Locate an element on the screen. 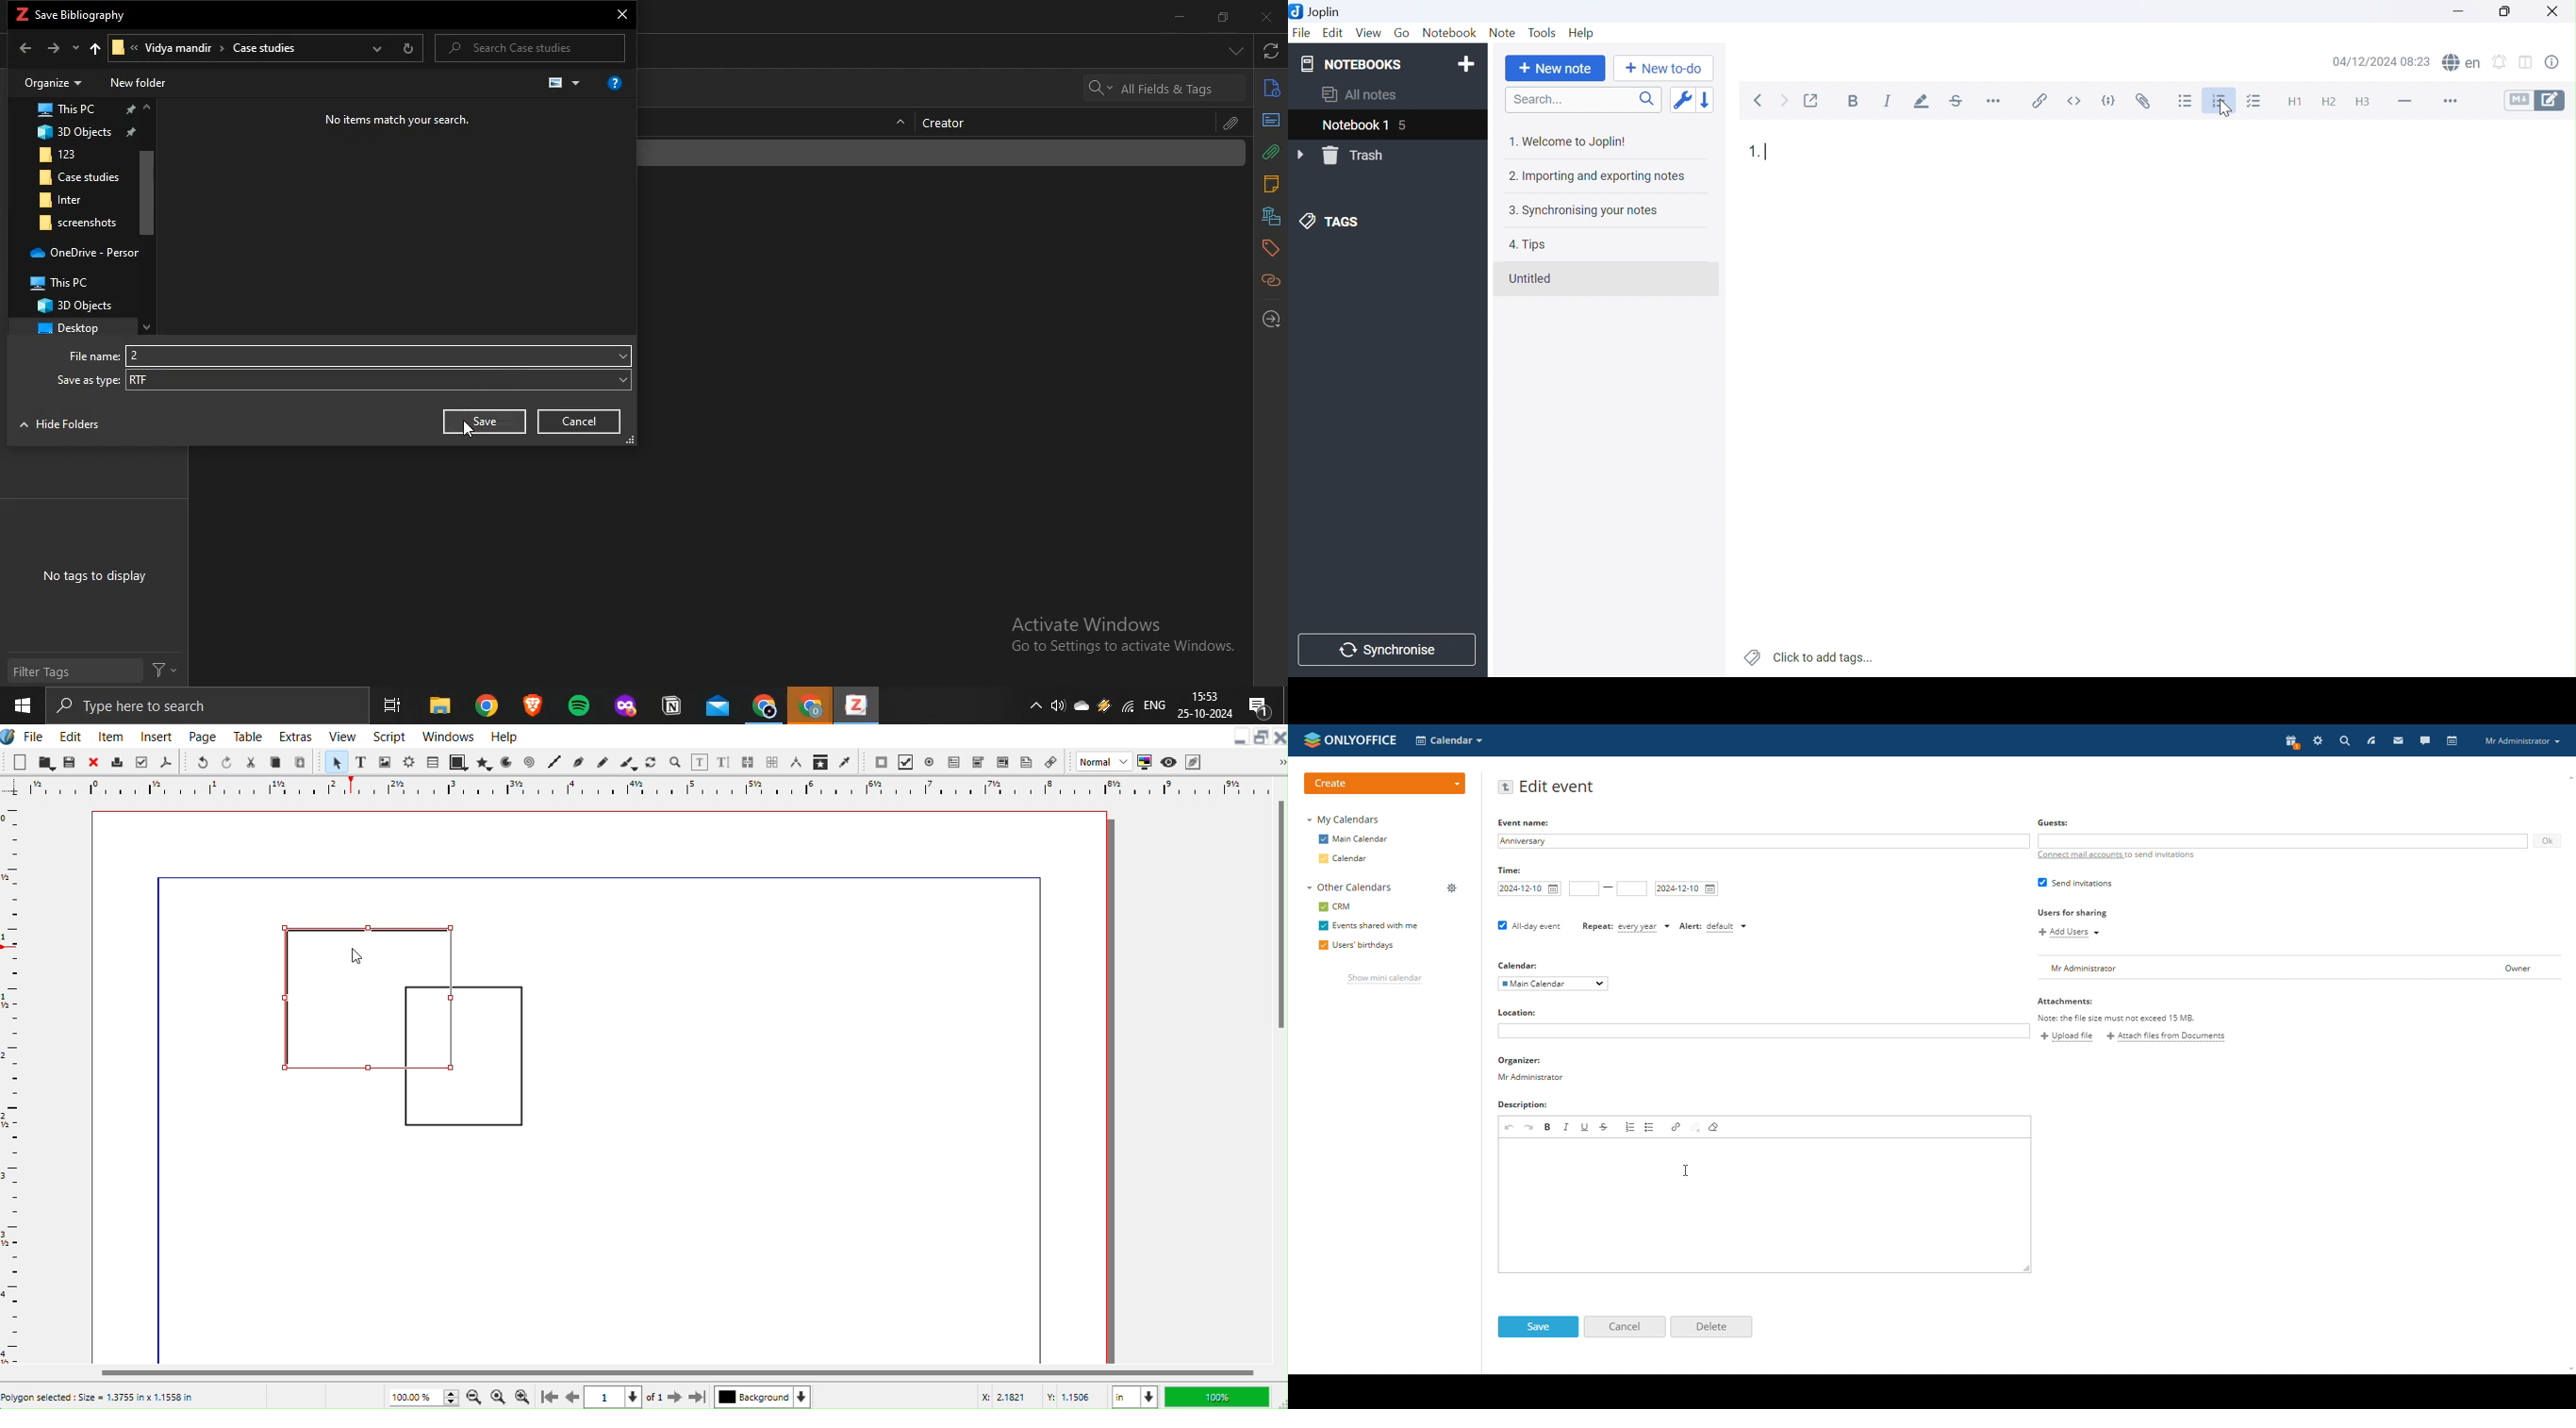 The width and height of the screenshot is (2576, 1428). Strikethrough is located at coordinates (1959, 102).